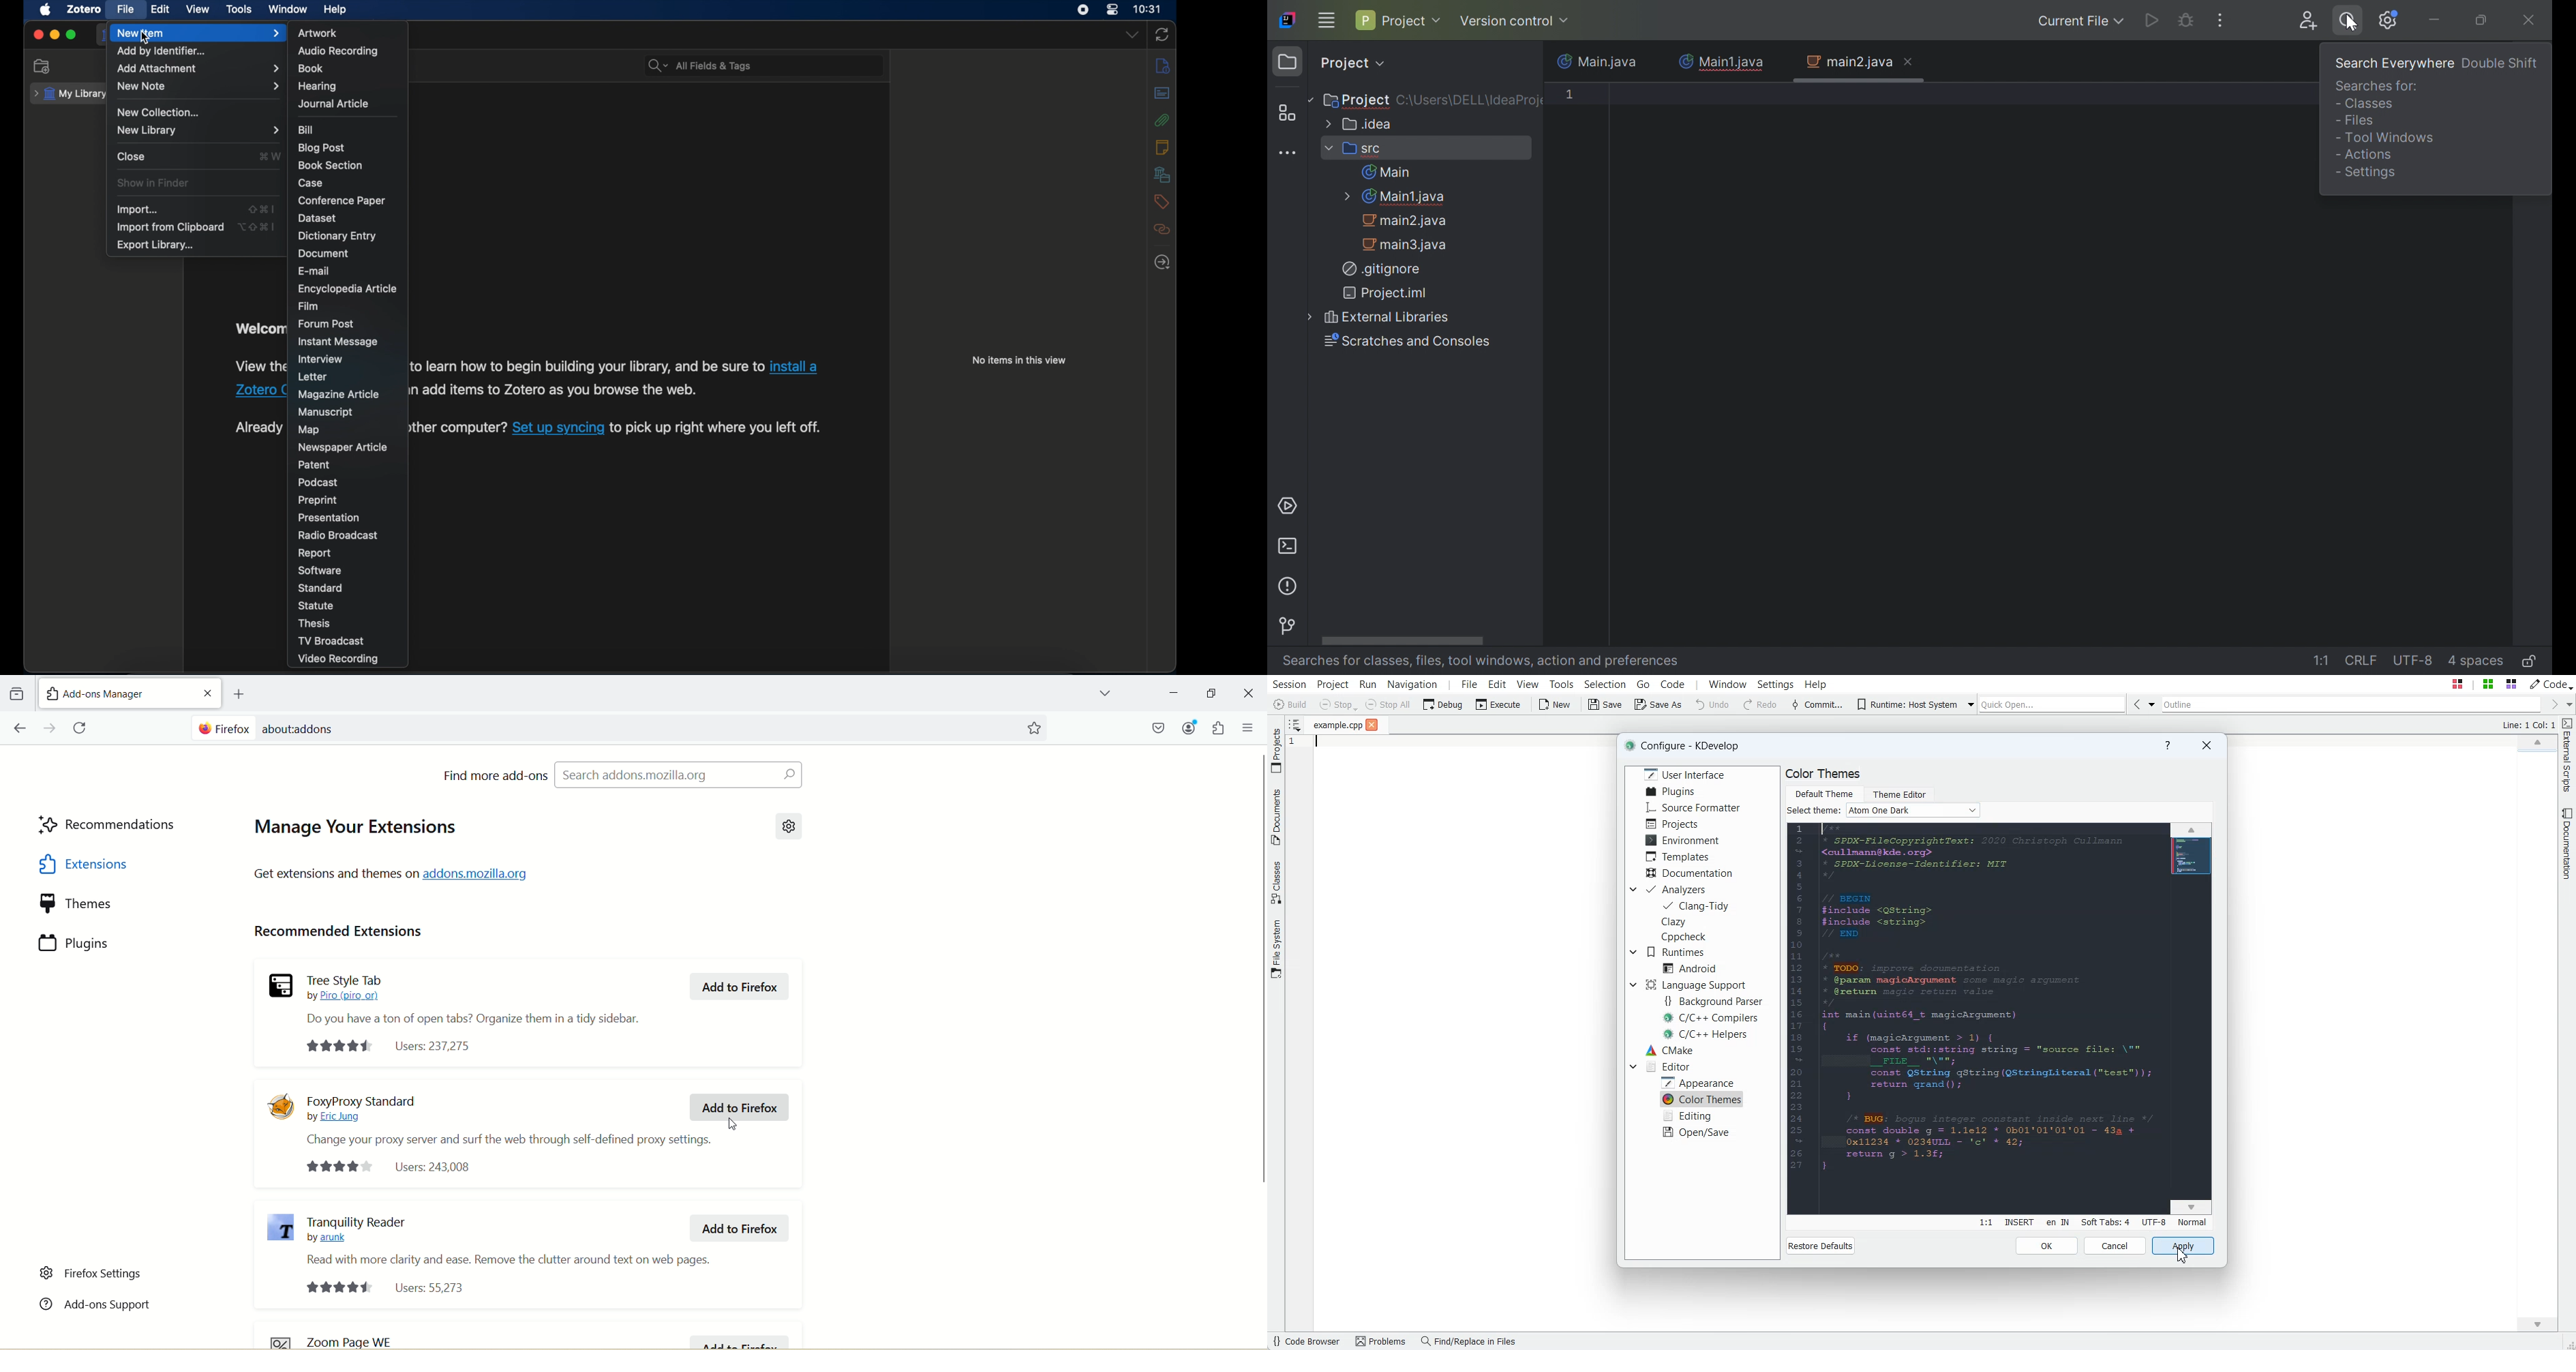 The height and width of the screenshot is (1372, 2576). I want to click on case, so click(312, 183).